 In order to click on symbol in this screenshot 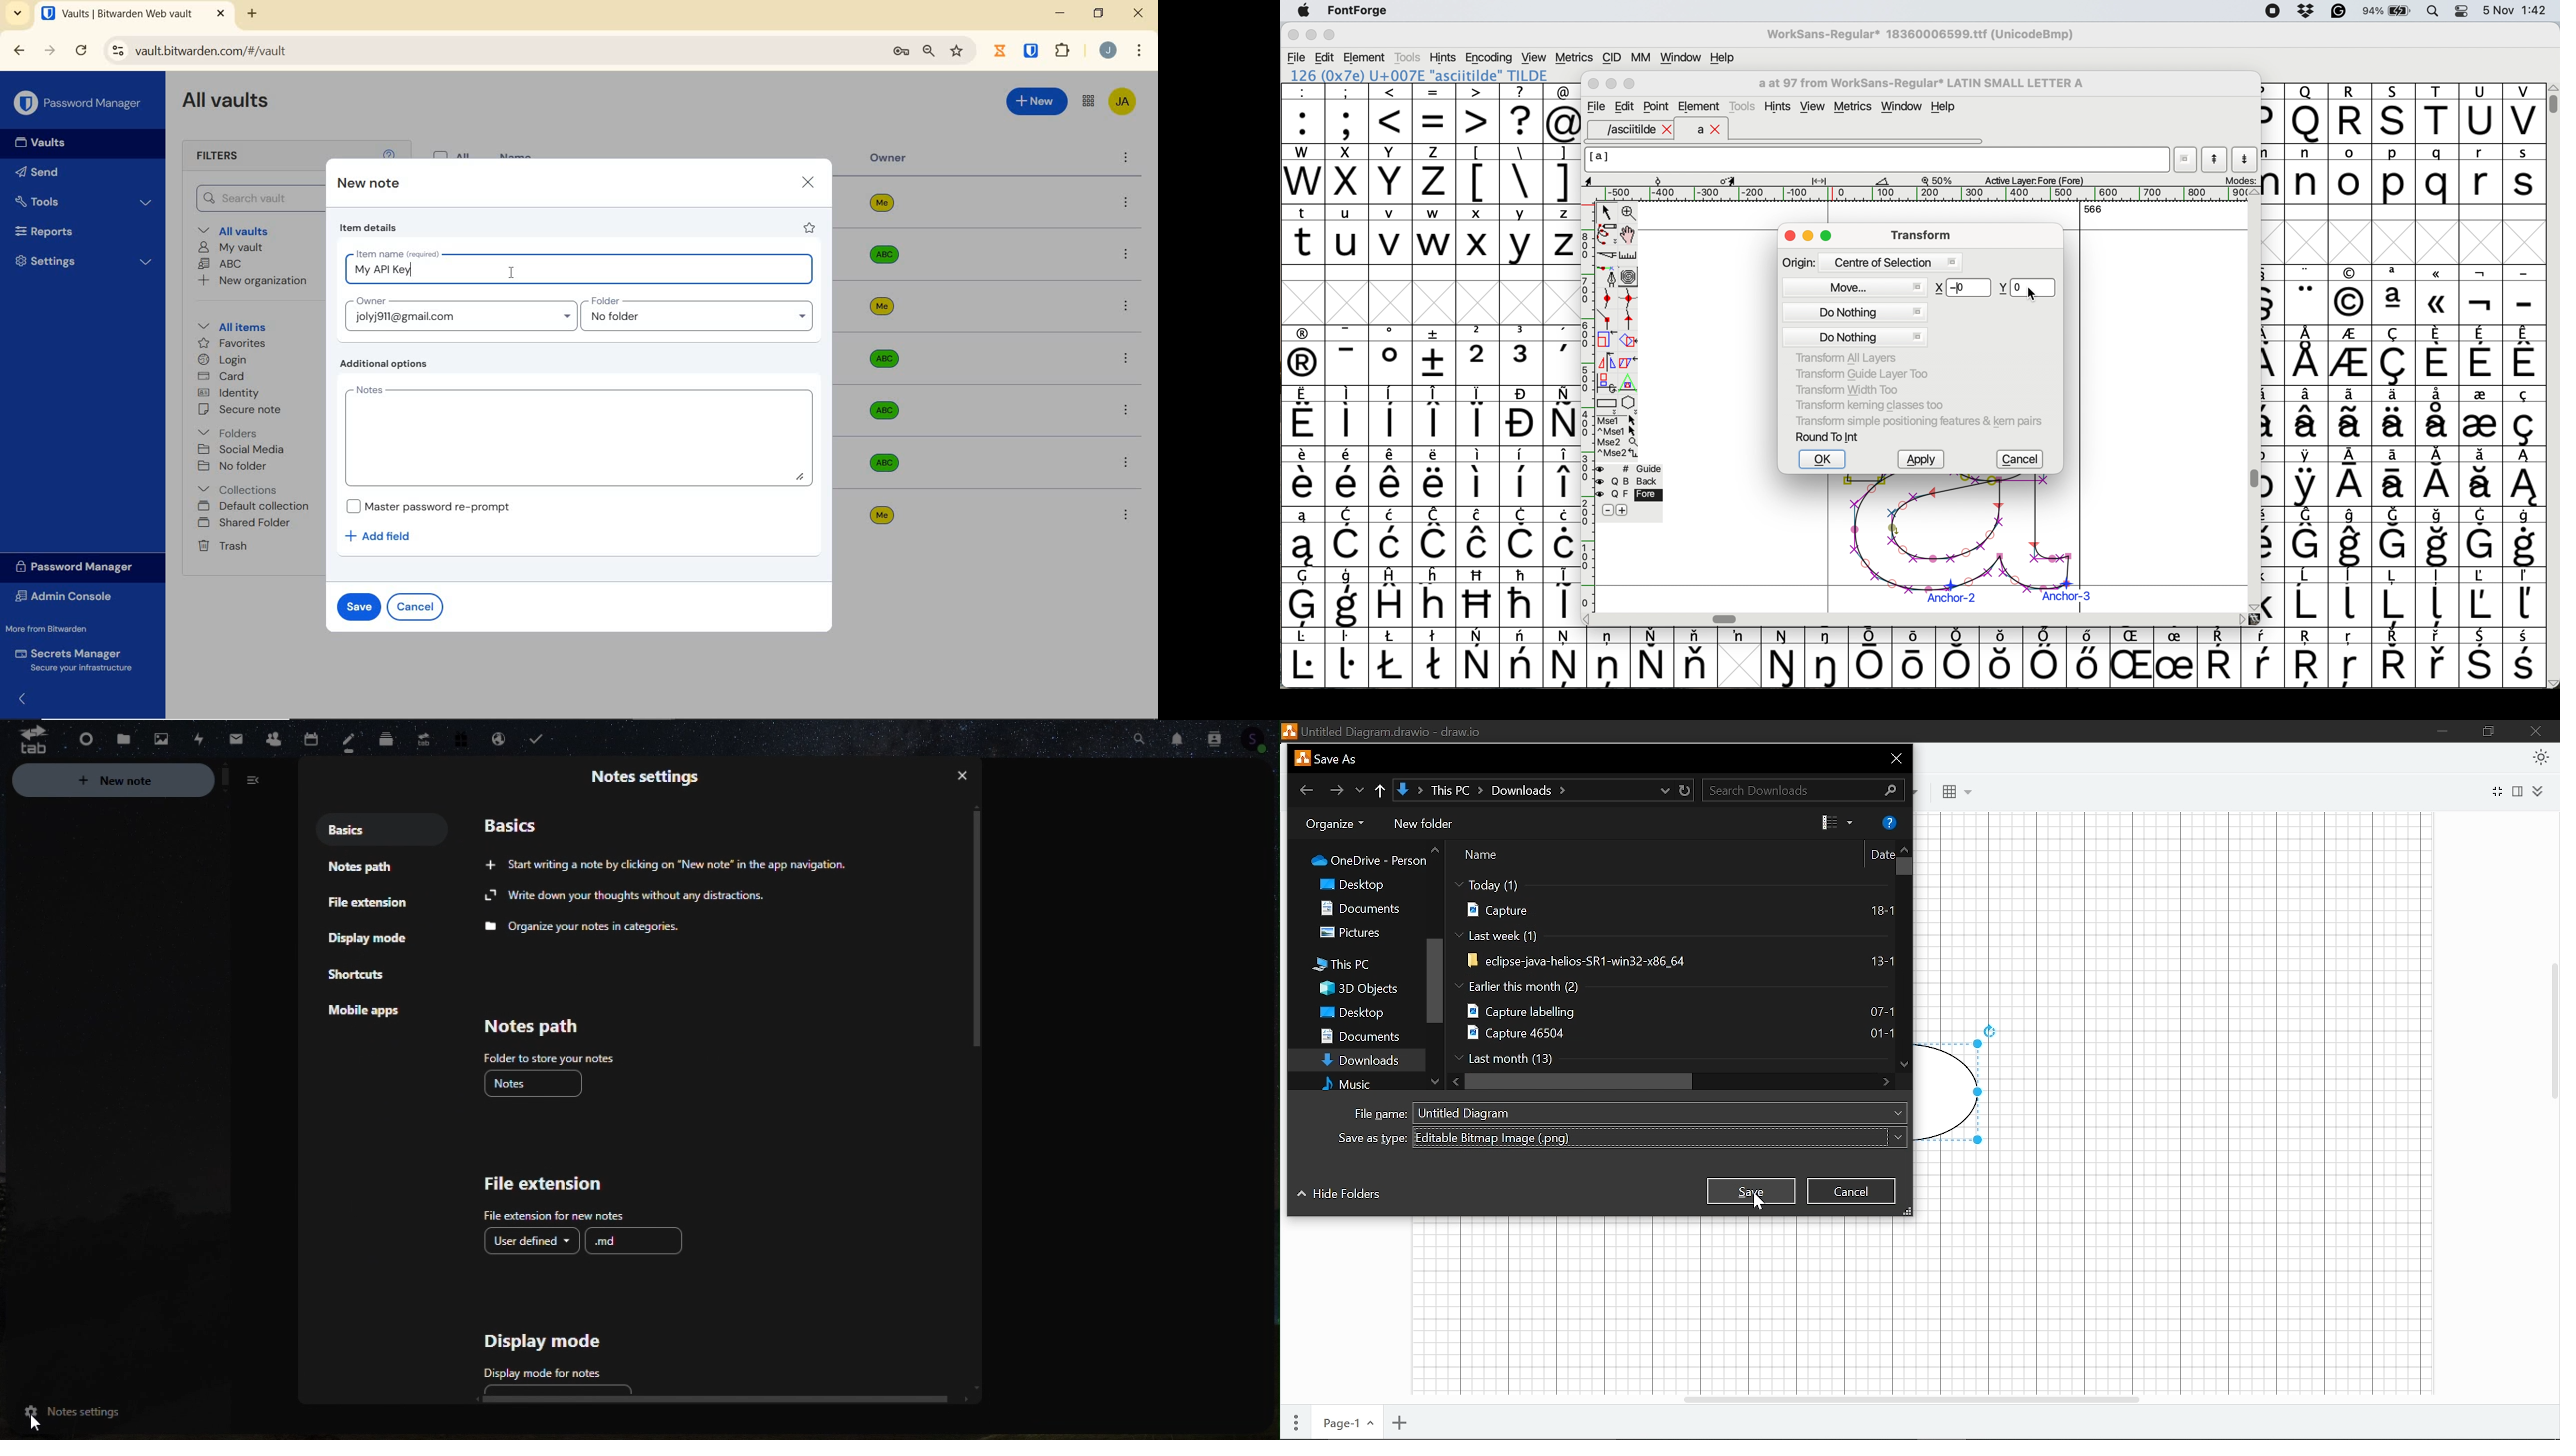, I will do `click(2480, 356)`.